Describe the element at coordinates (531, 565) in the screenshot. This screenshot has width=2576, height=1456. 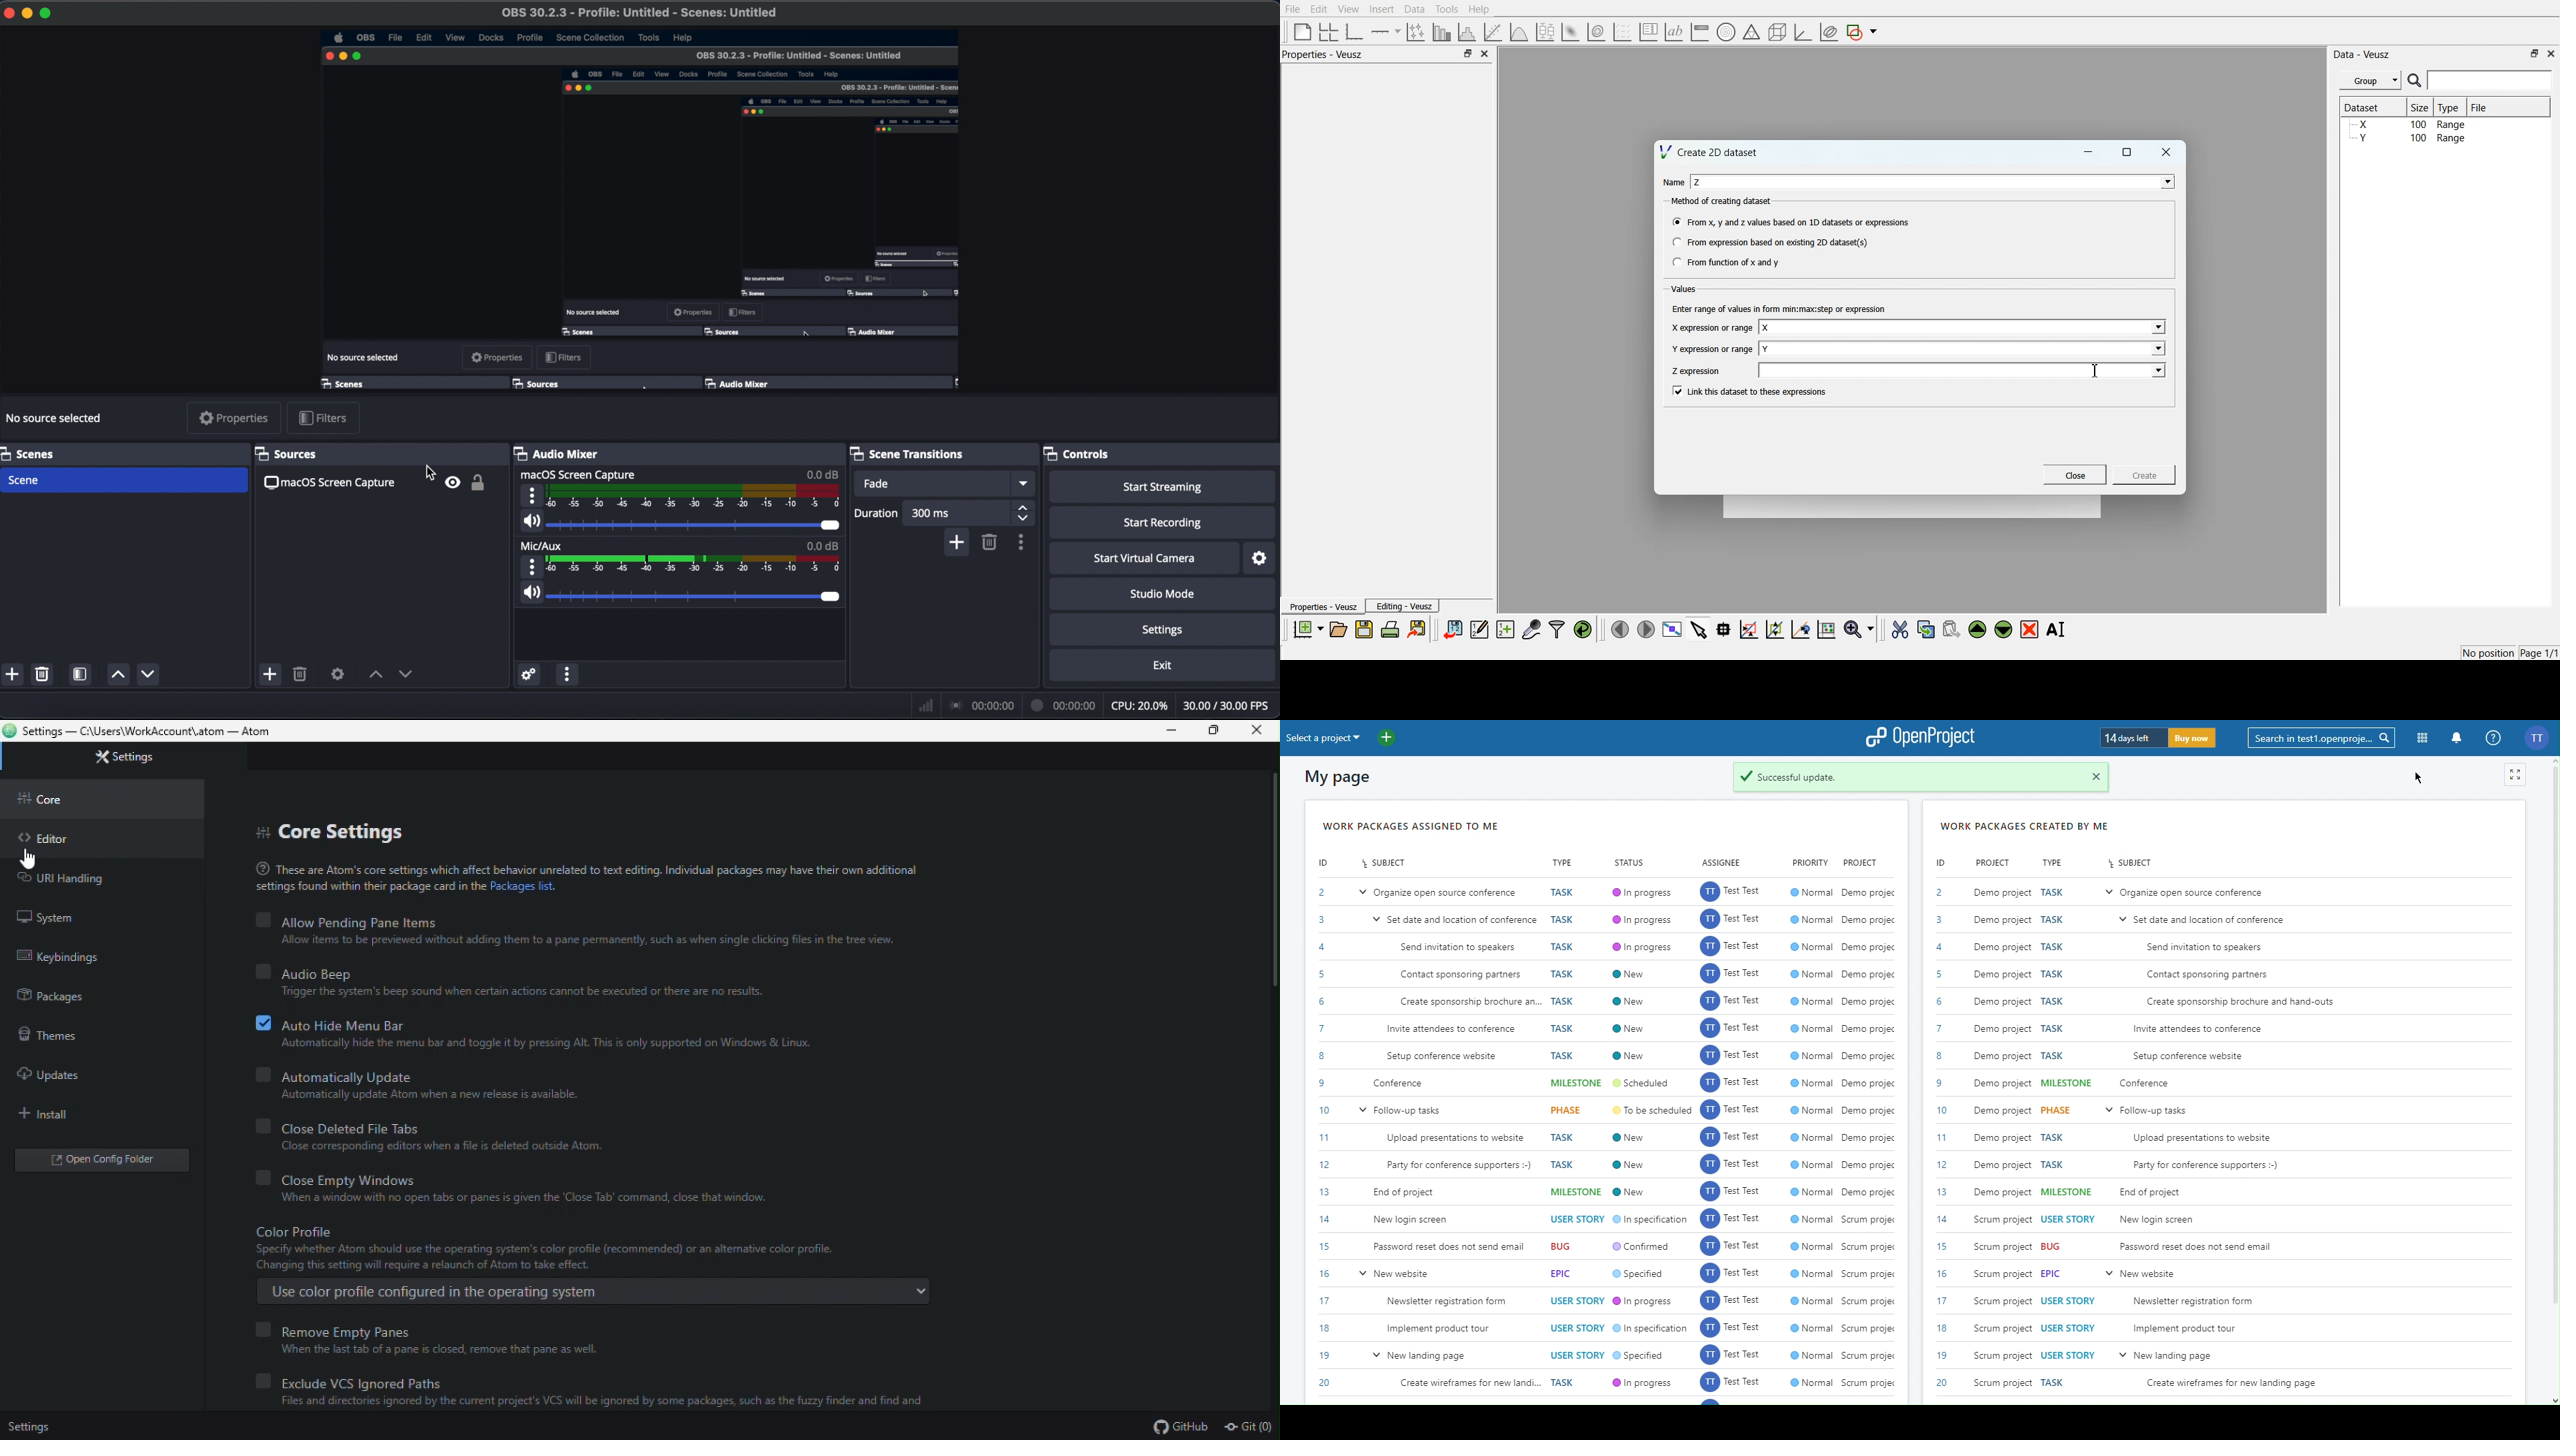
I see `mic properties` at that location.